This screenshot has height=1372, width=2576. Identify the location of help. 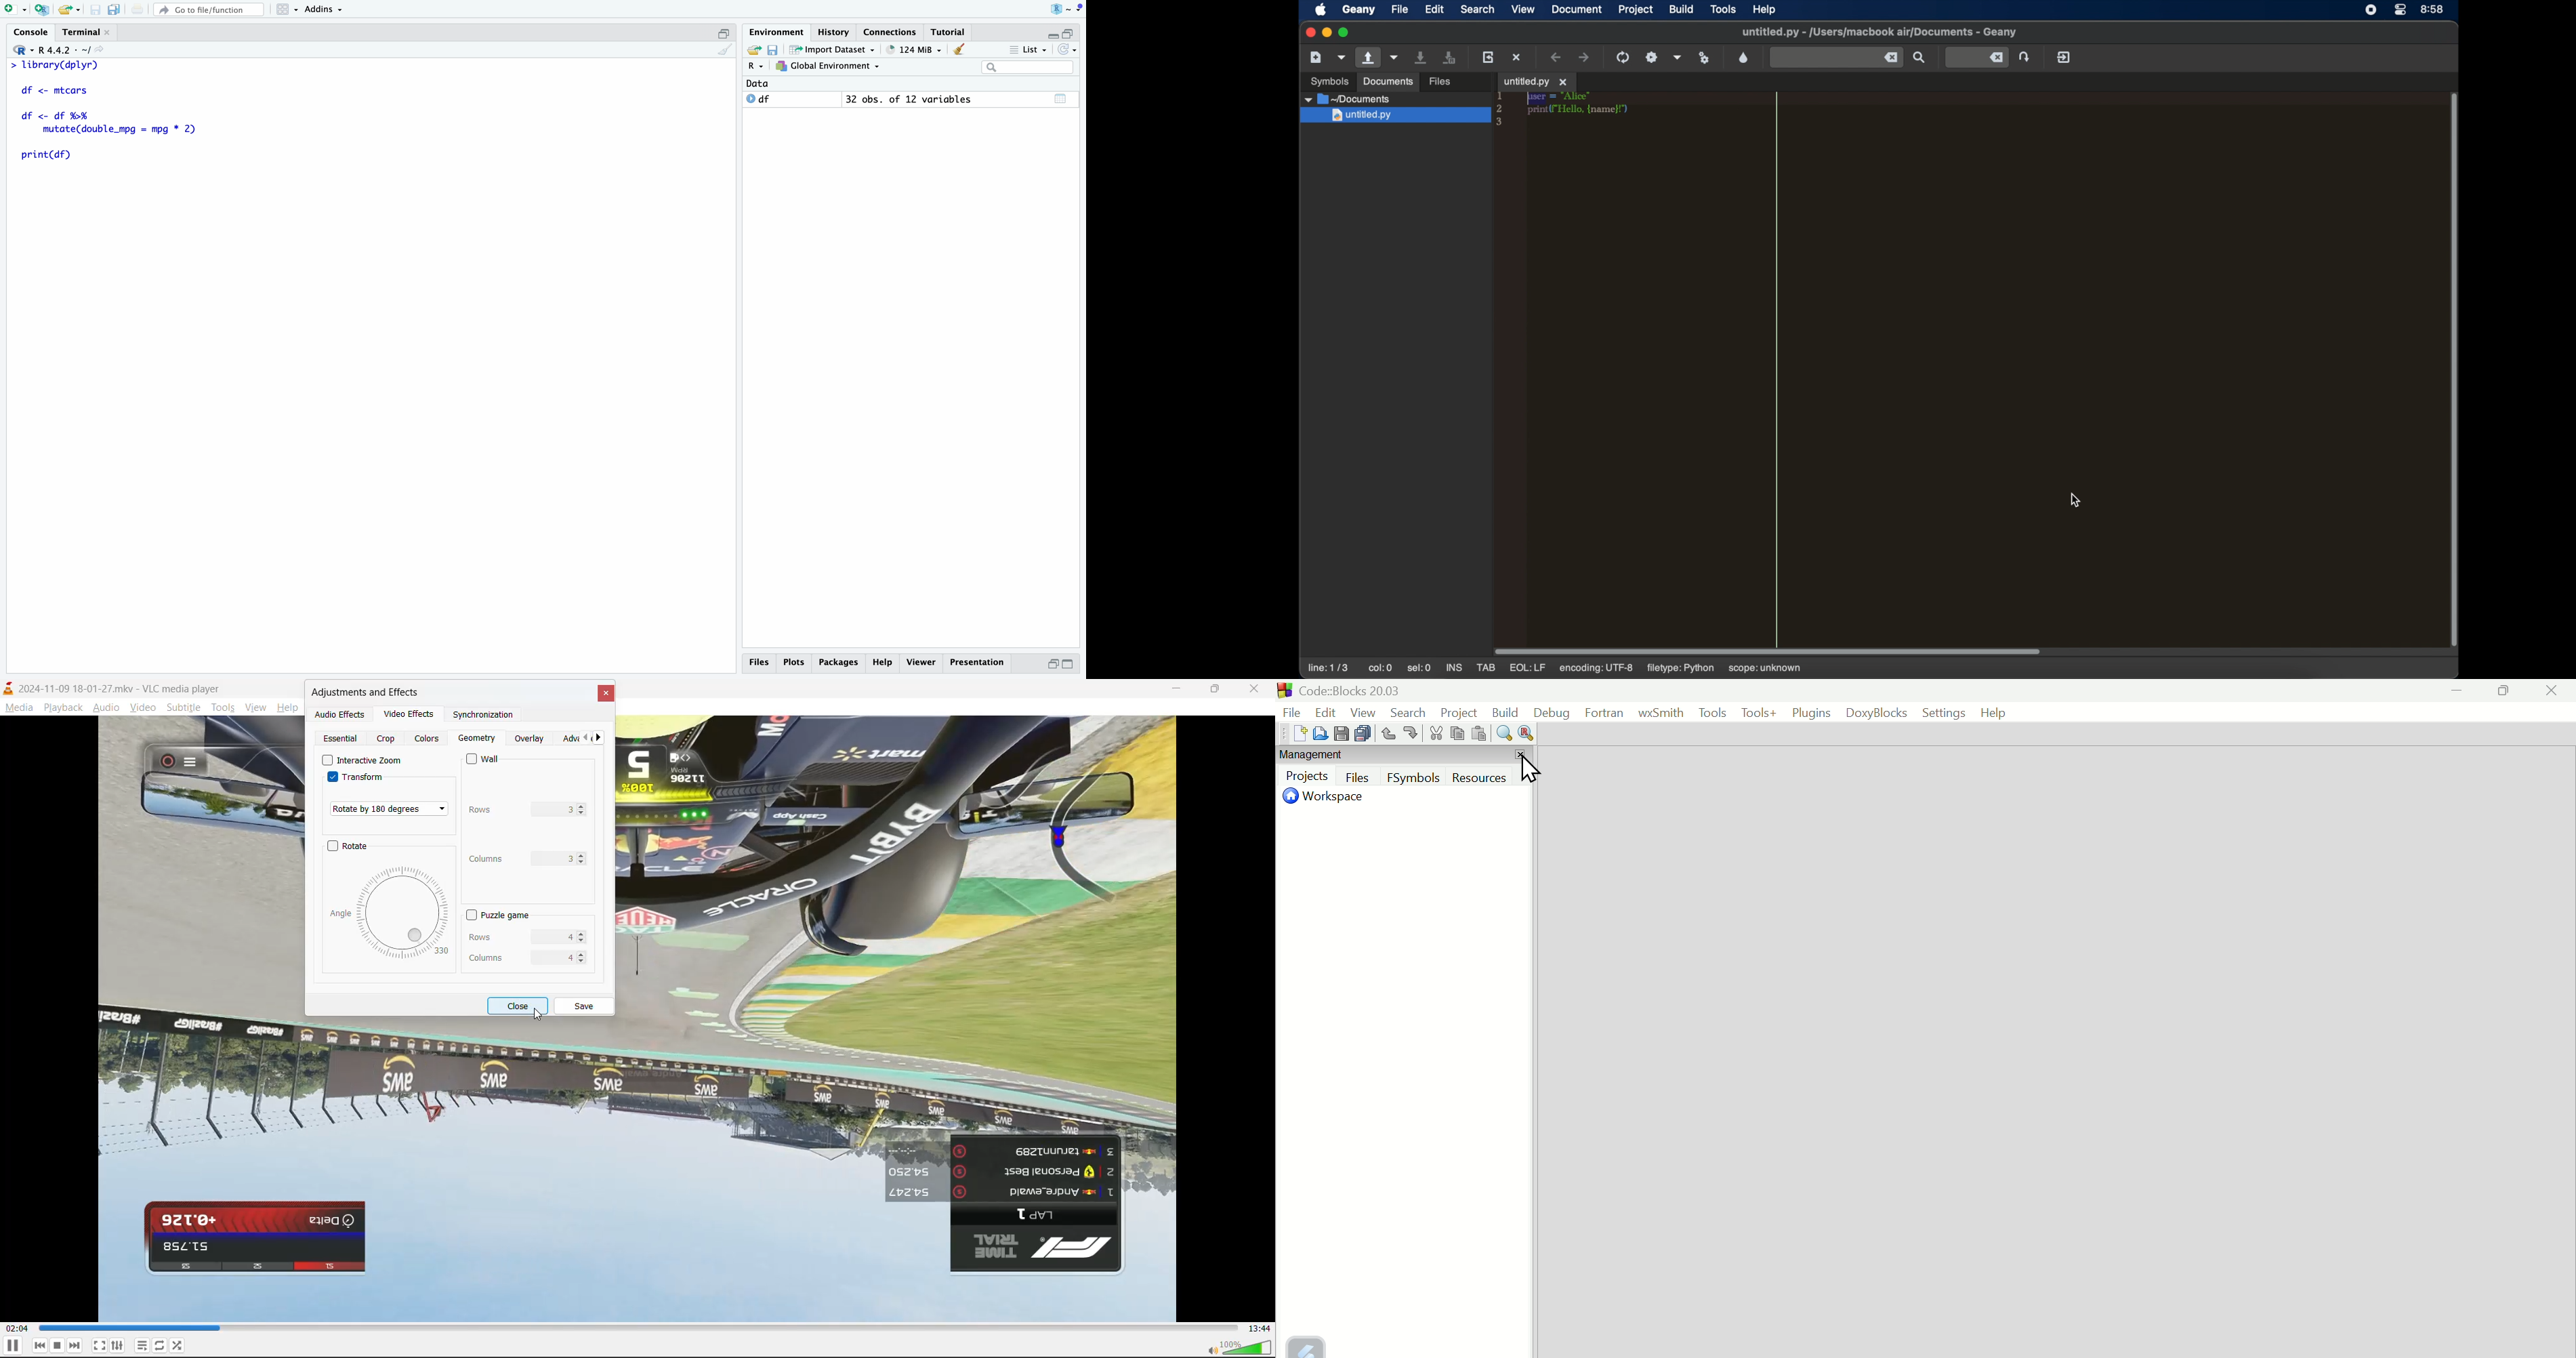
(883, 663).